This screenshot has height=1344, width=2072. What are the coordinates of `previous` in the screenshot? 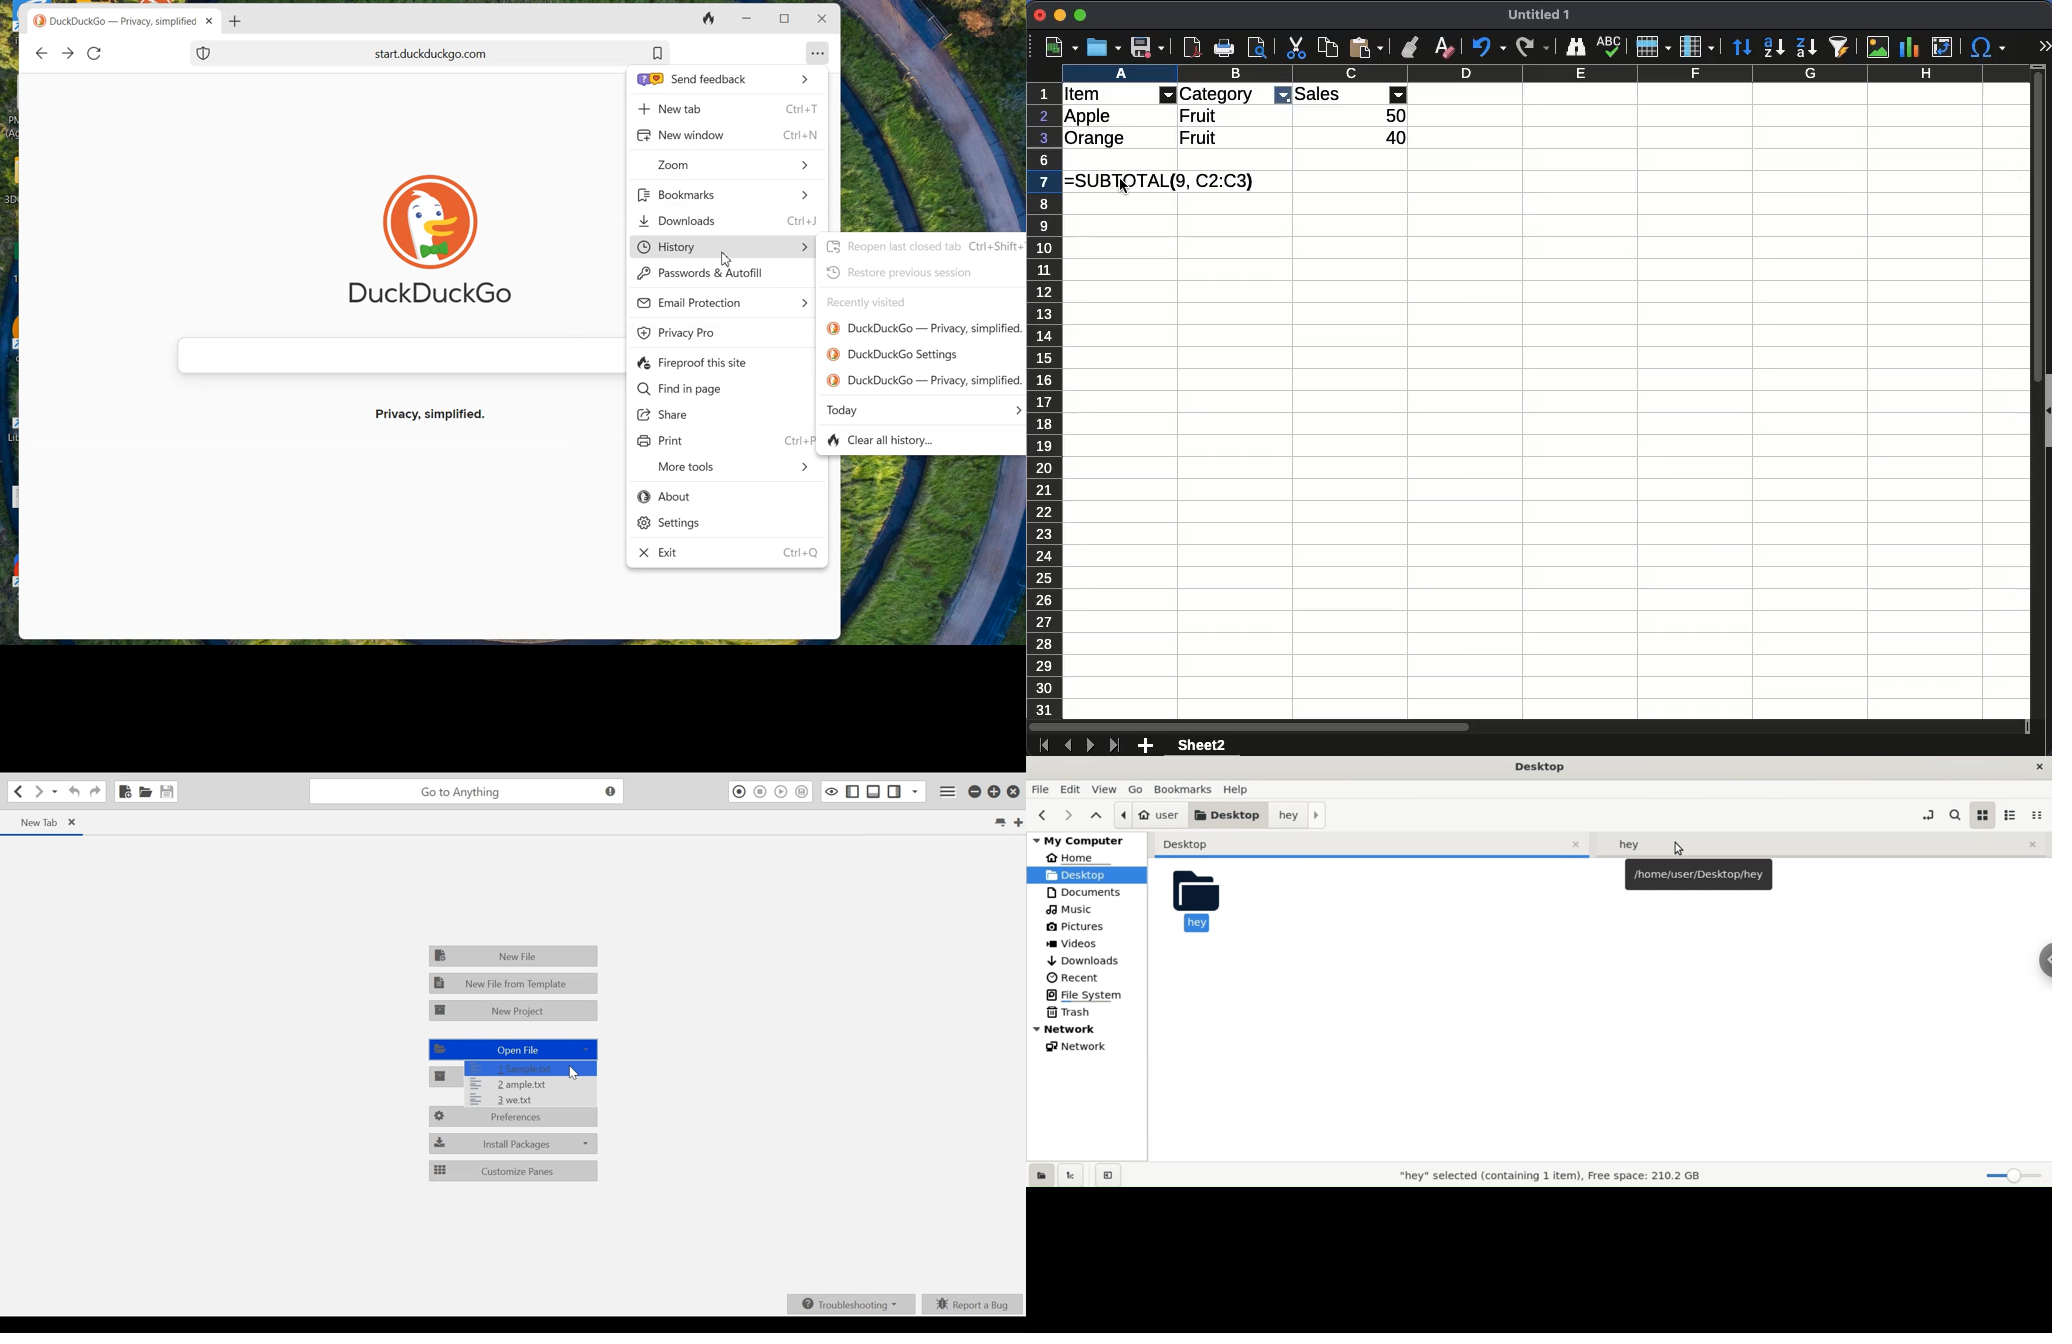 It's located at (1045, 814).